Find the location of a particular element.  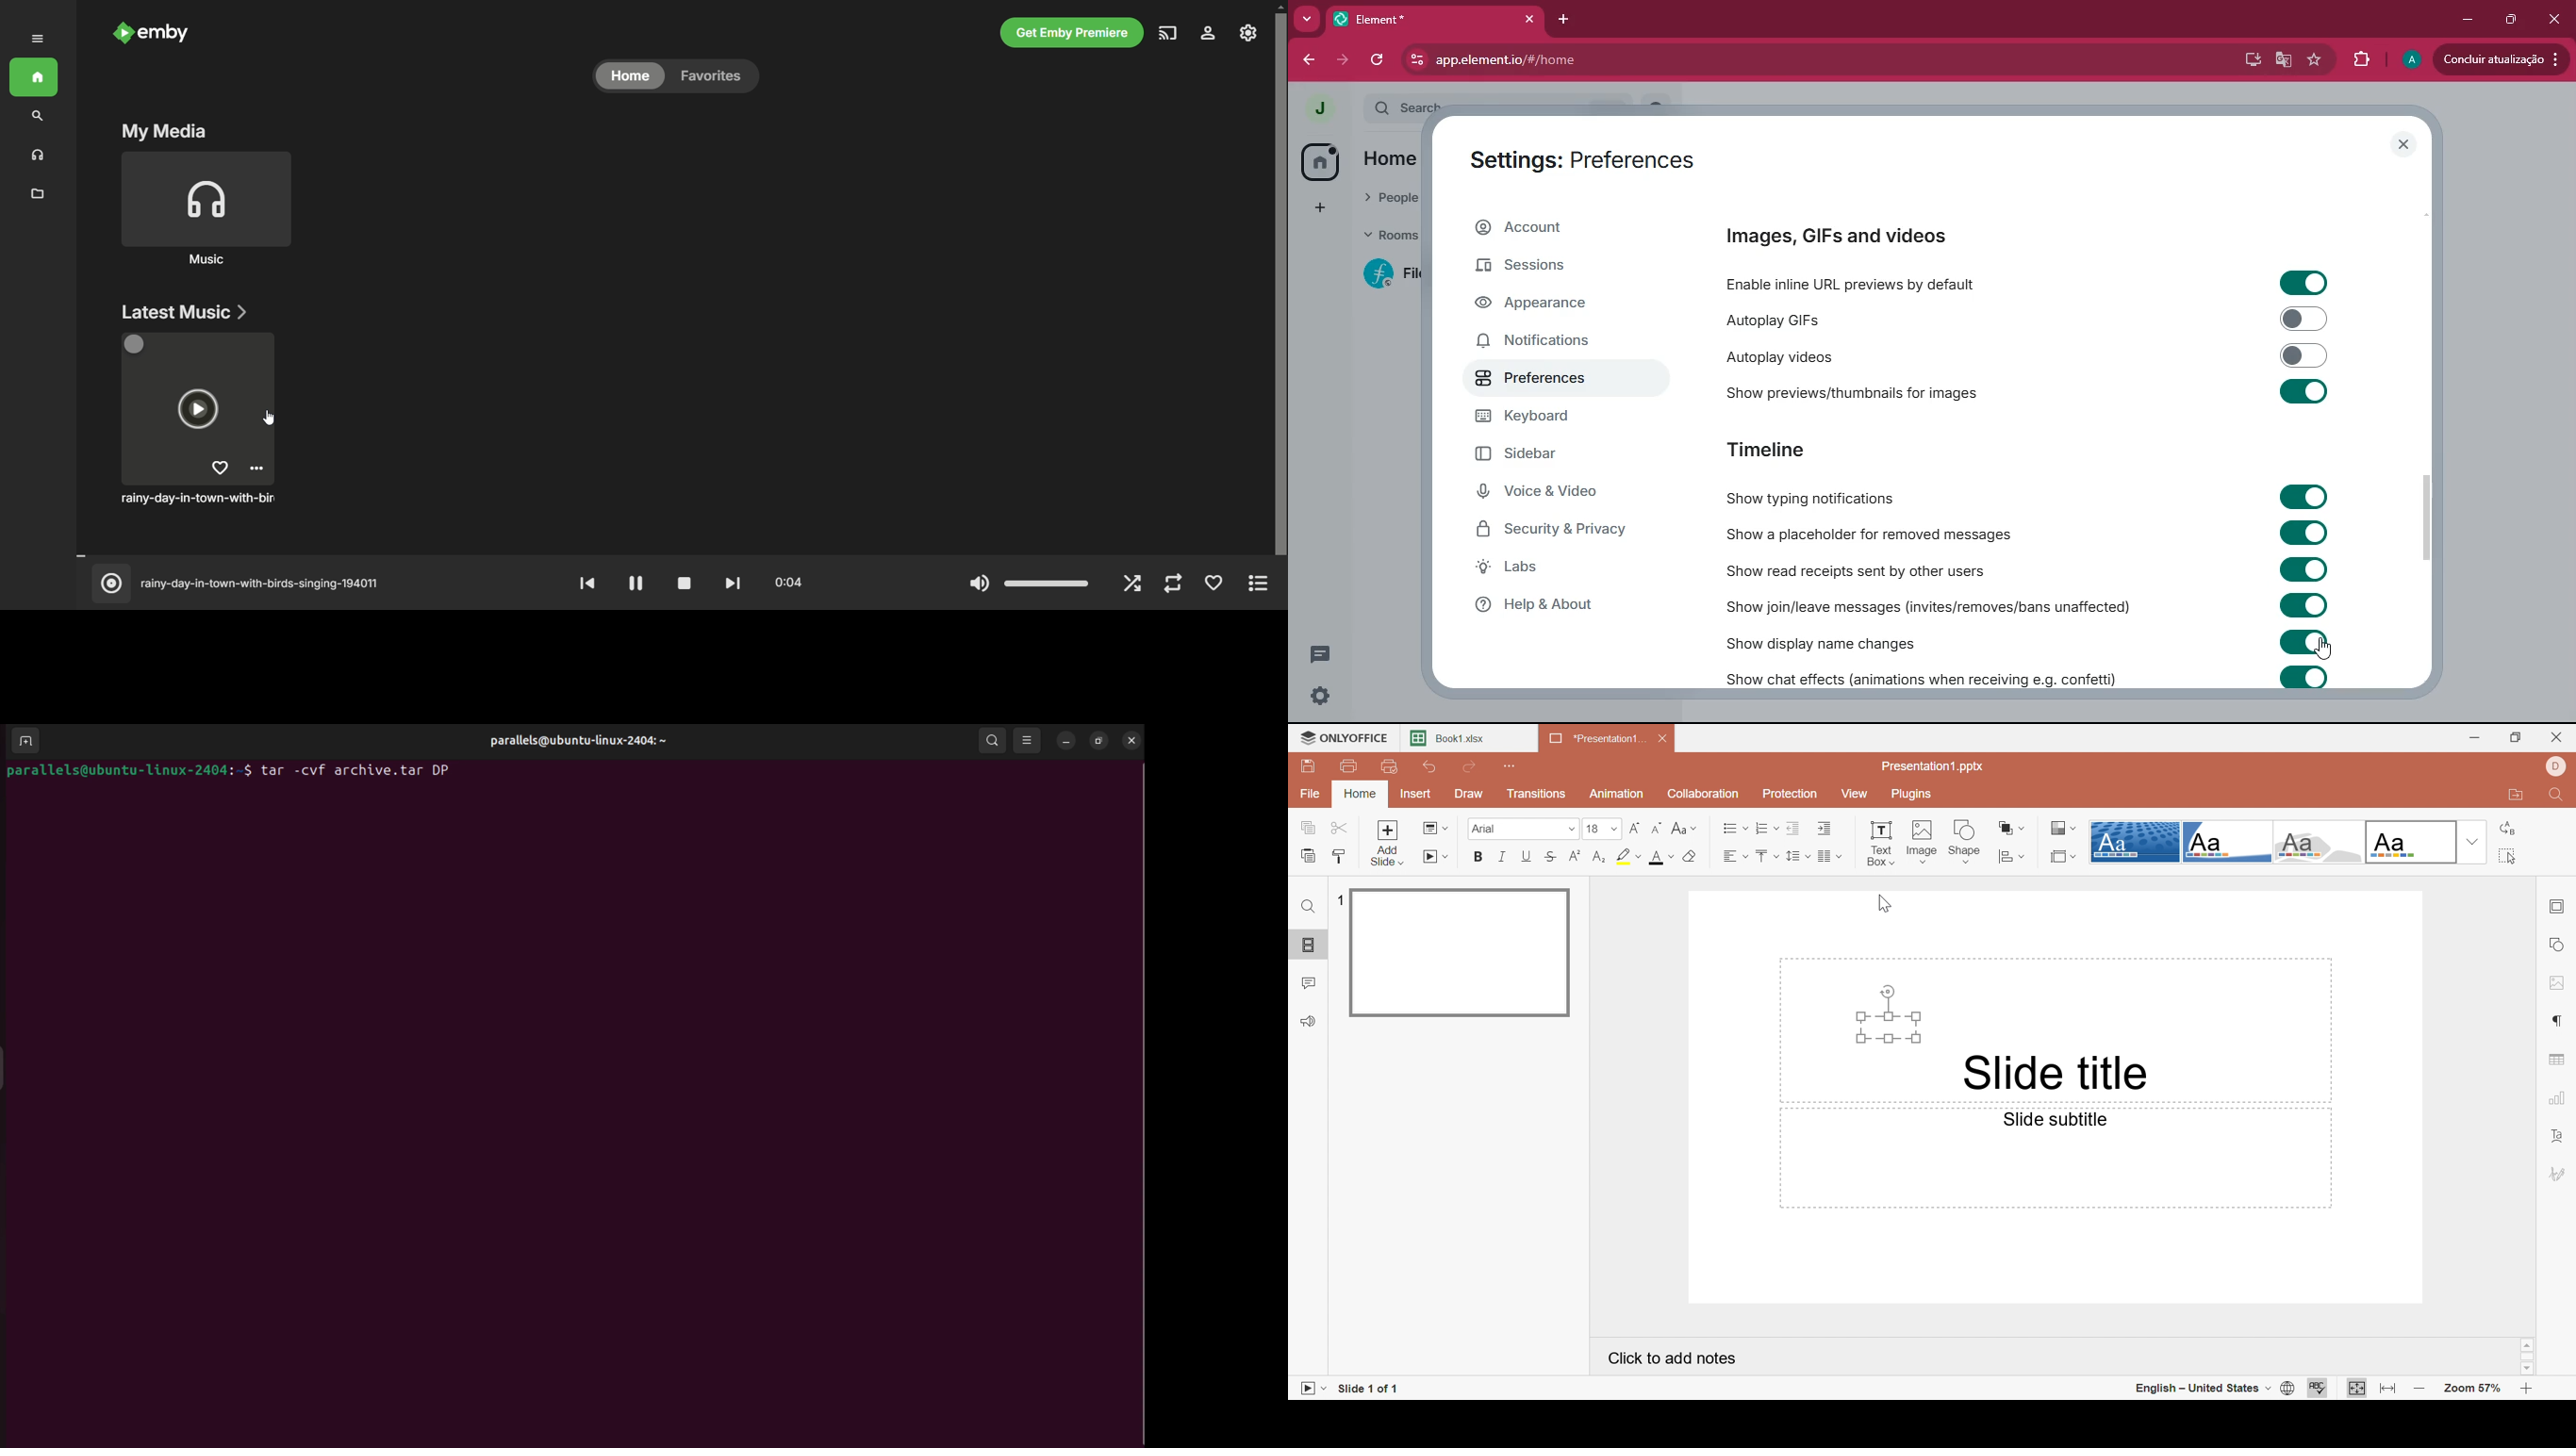

cursor is located at coordinates (268, 419).